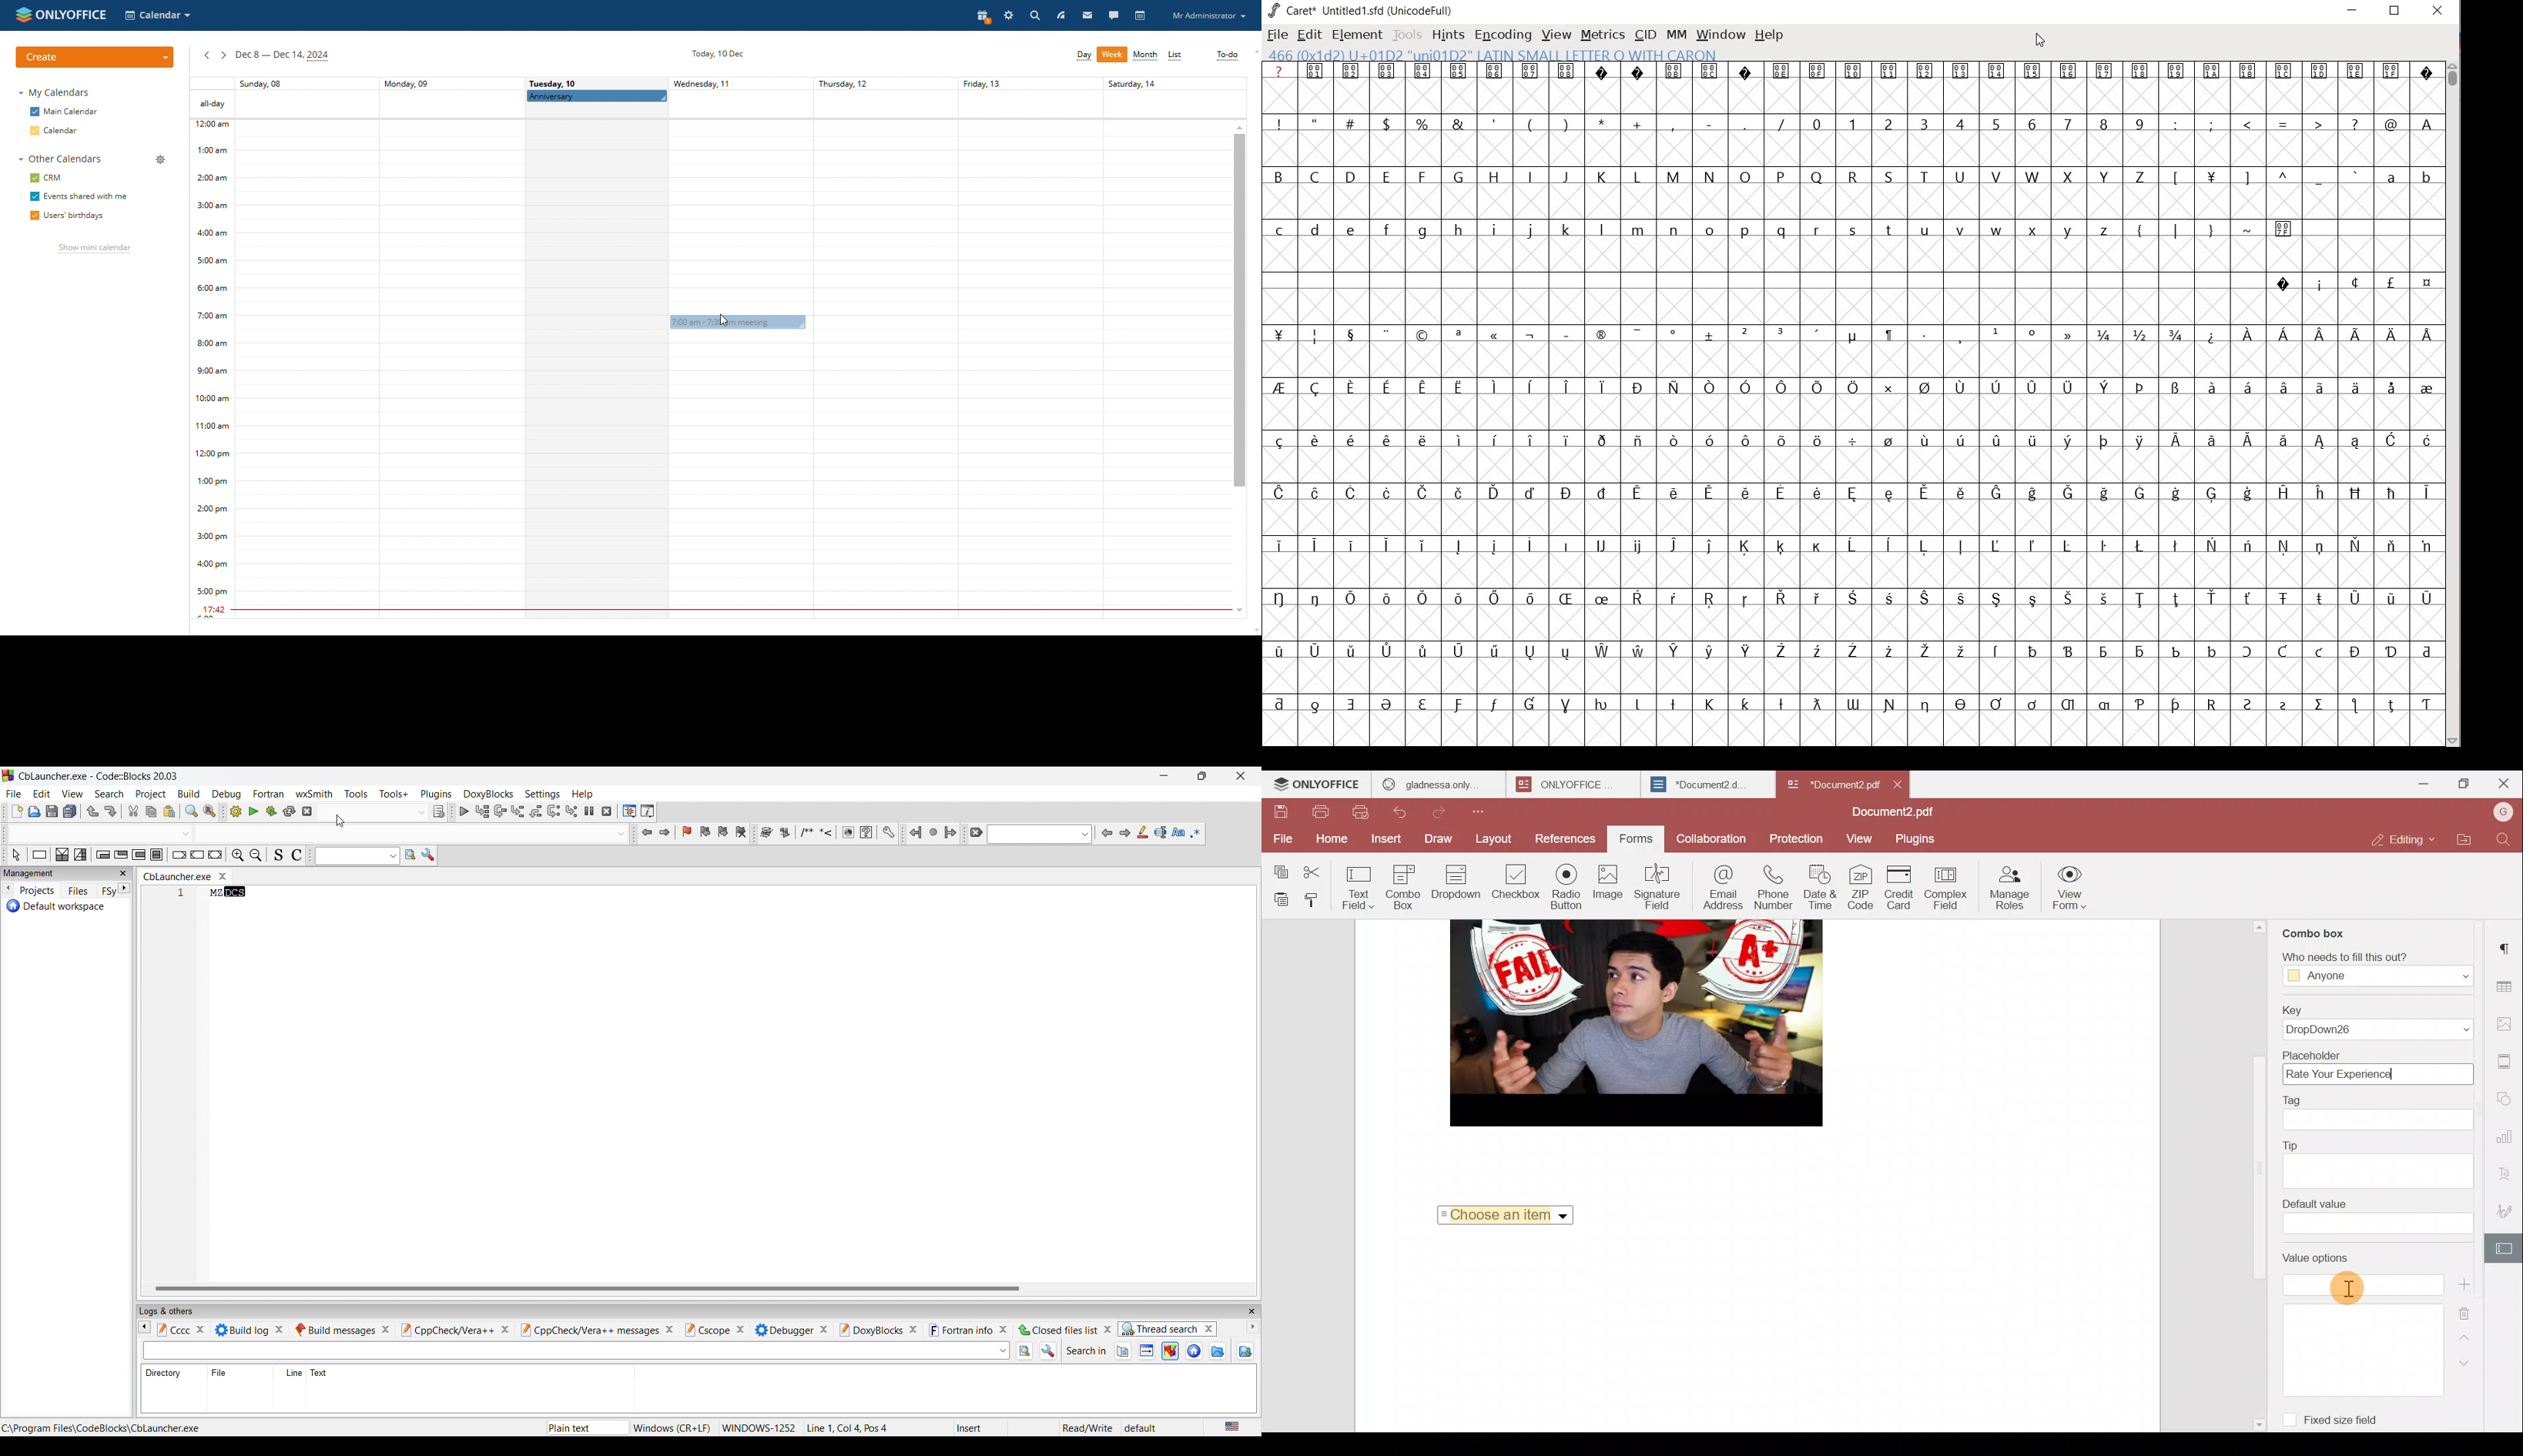  Describe the element at coordinates (2355, 1286) in the screenshot. I see `Cursor` at that location.